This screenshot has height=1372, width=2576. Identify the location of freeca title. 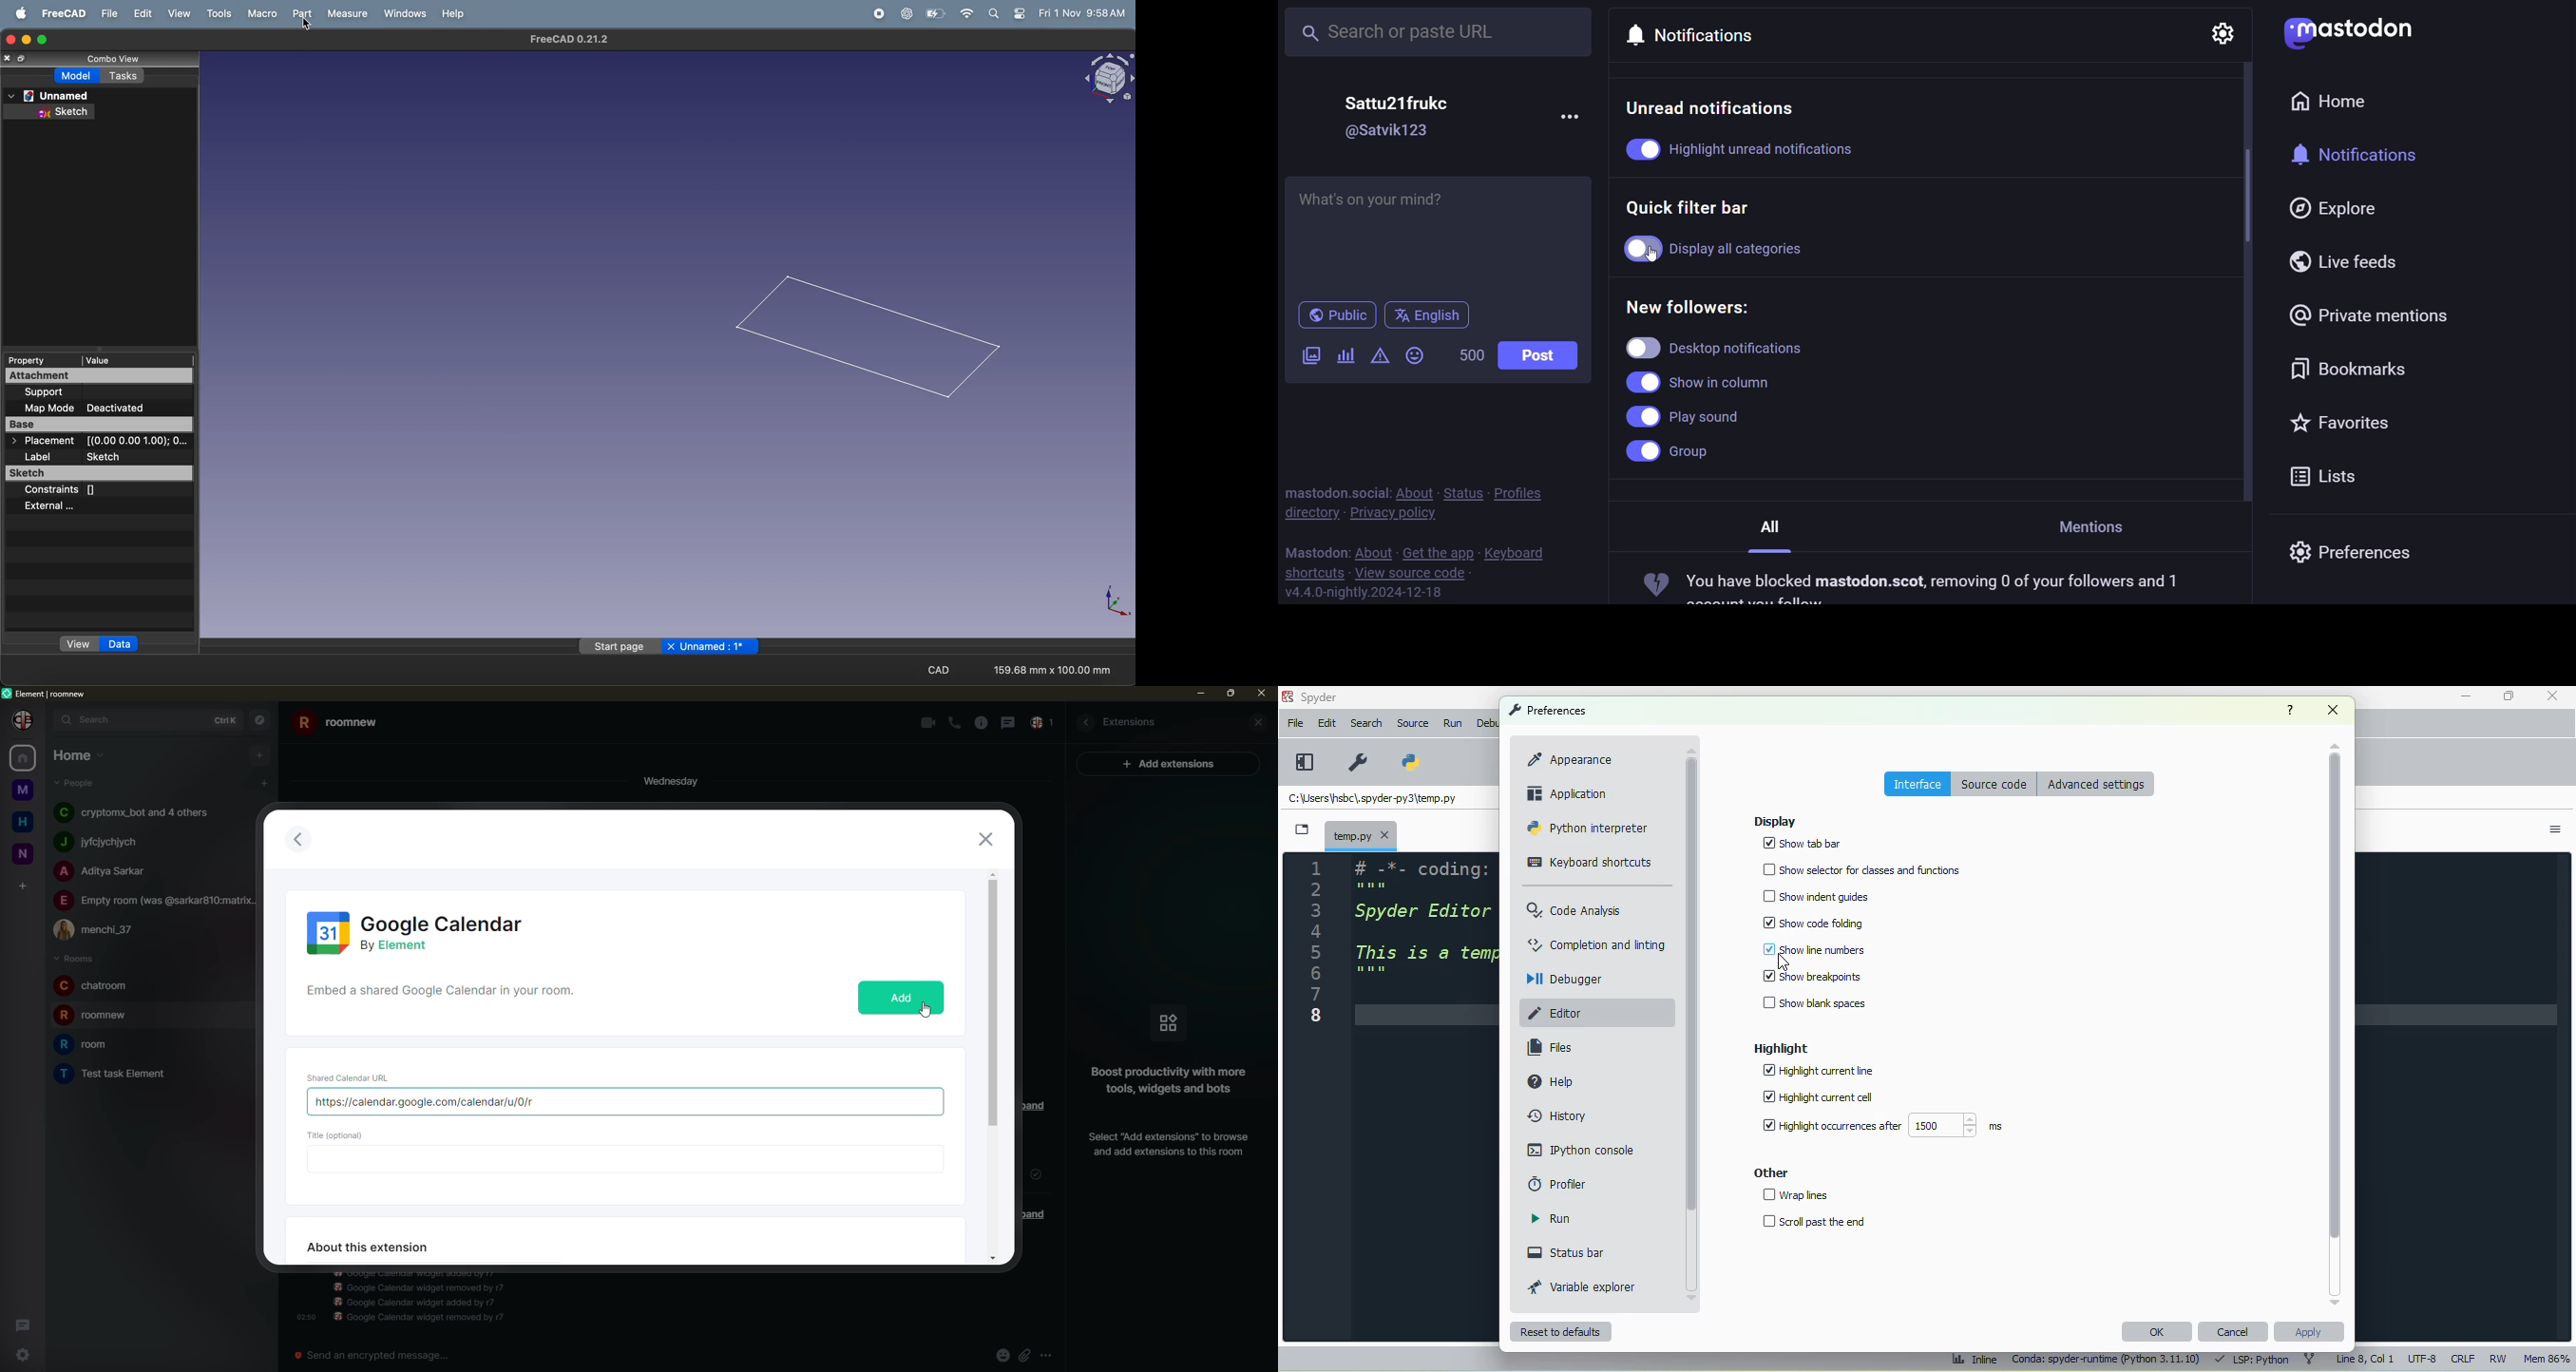
(568, 39).